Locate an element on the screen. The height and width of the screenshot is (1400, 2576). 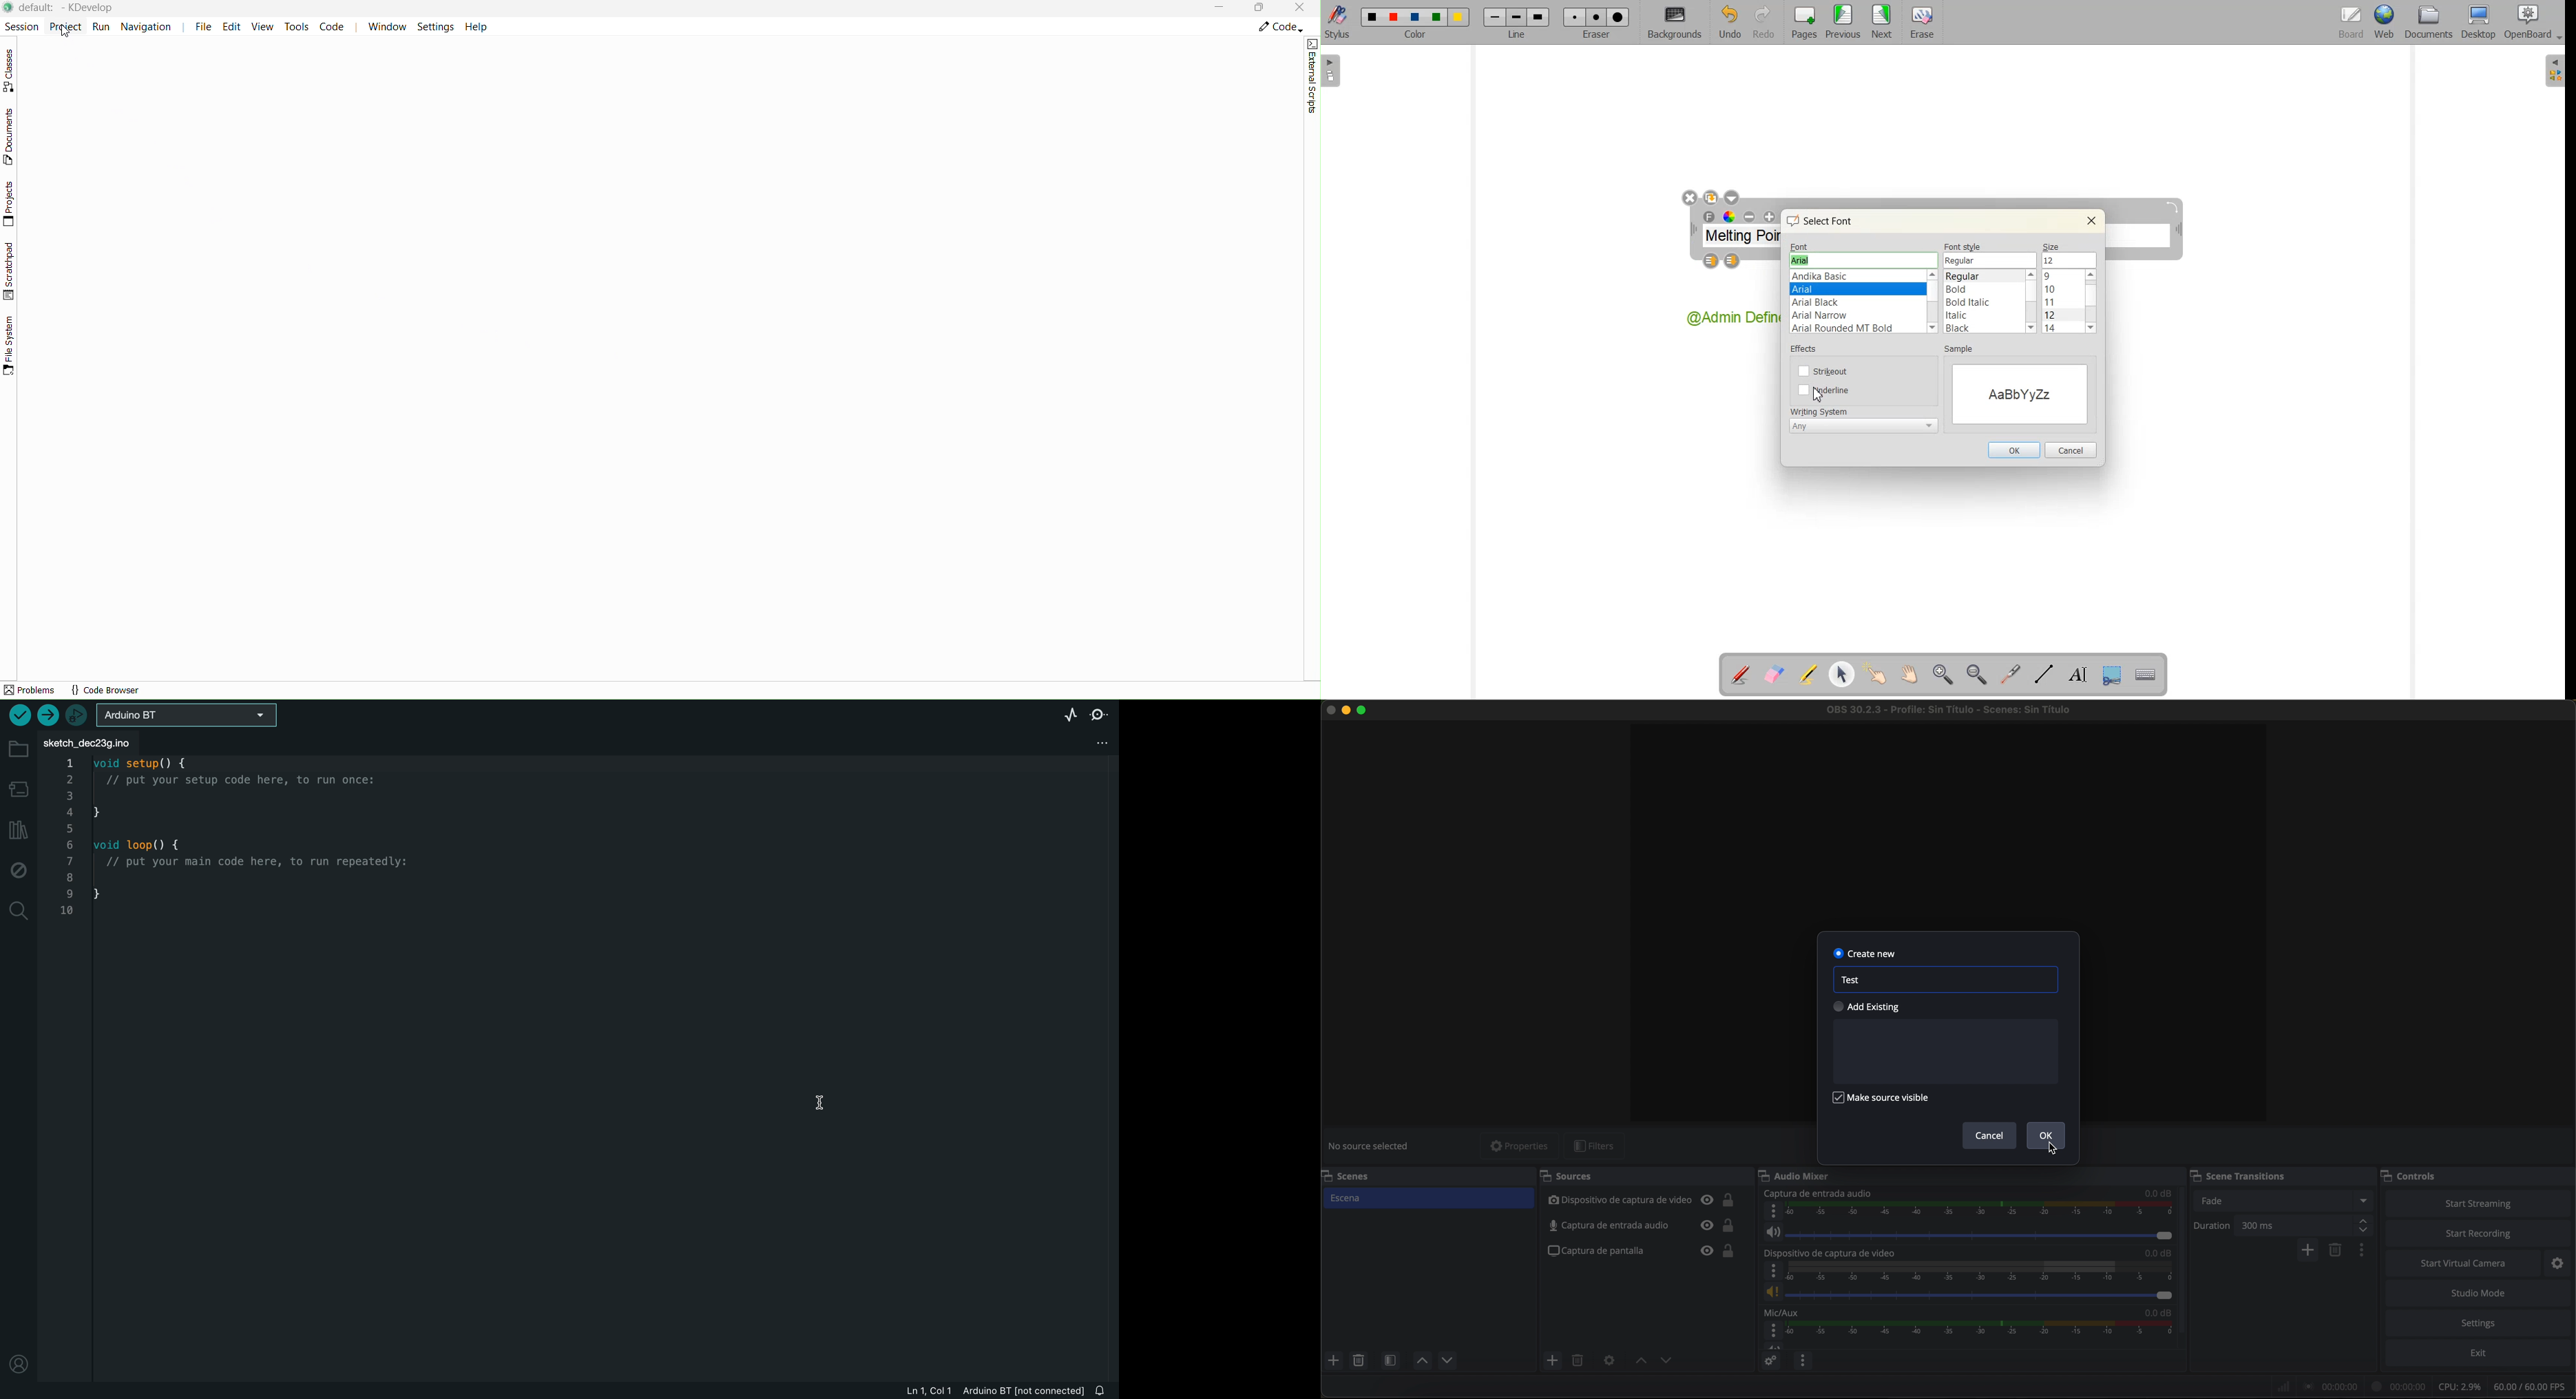
start streaming is located at coordinates (2475, 1203).